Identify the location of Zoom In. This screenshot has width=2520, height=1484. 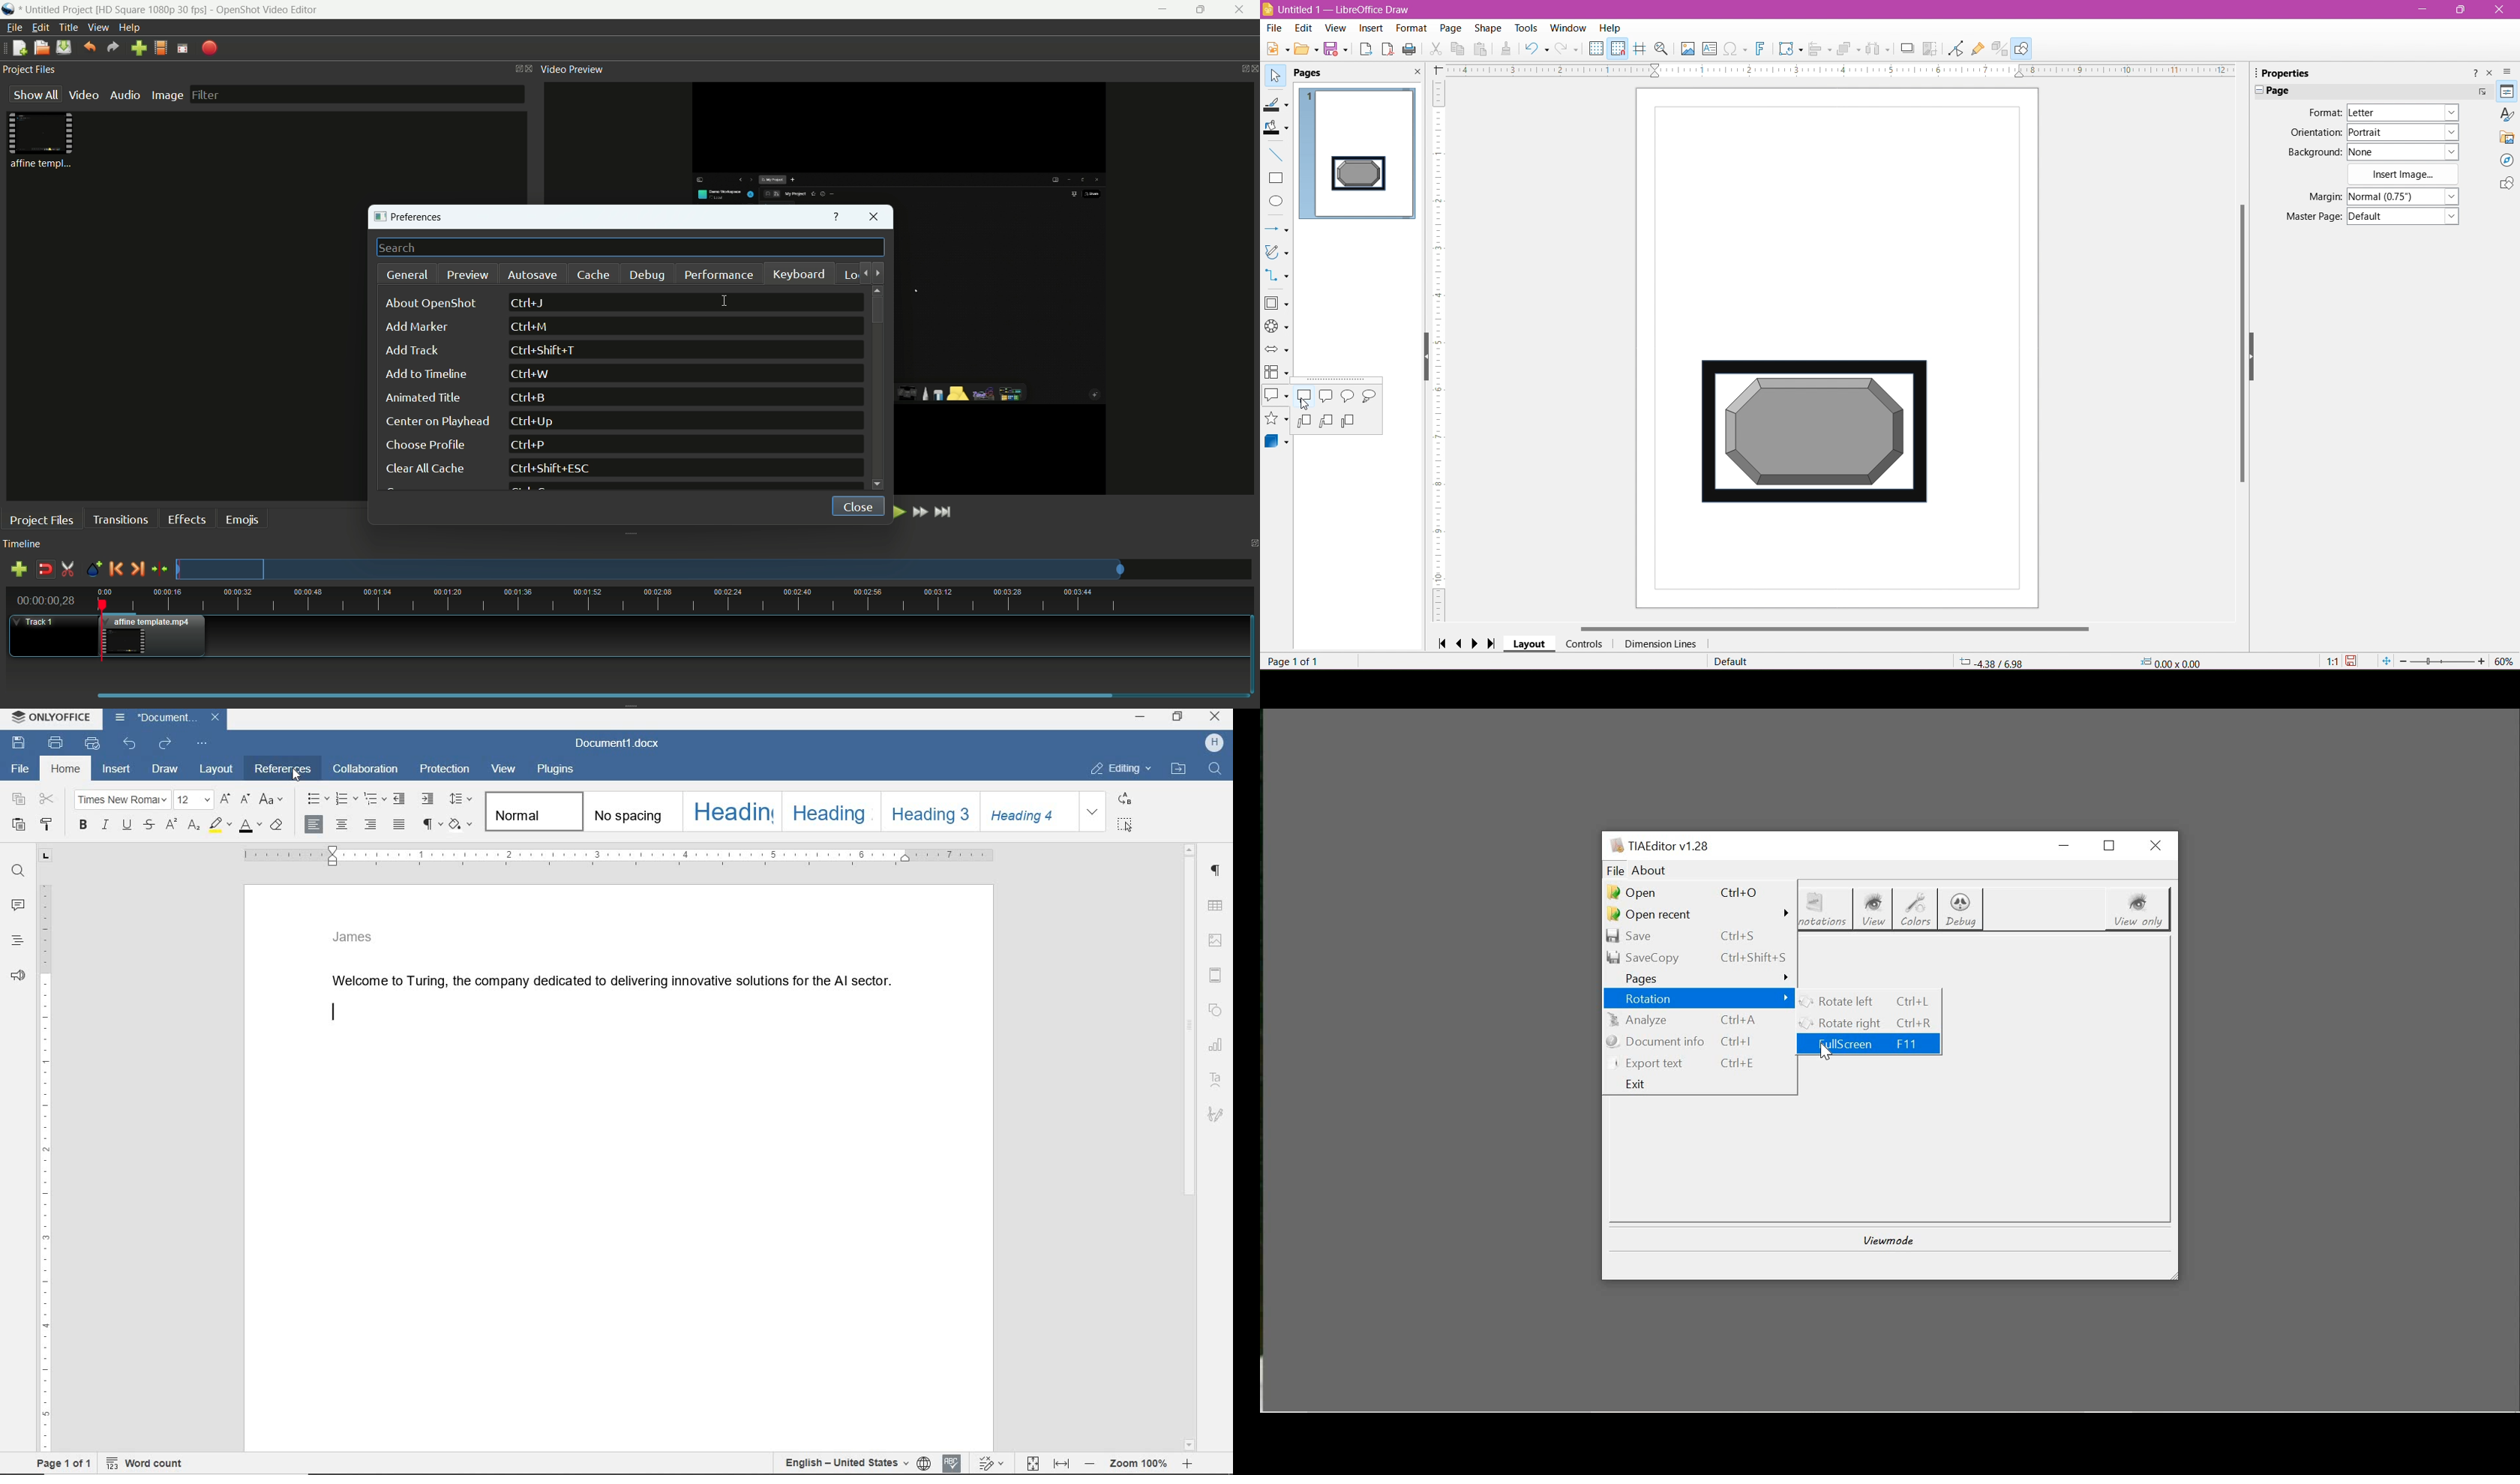
(2483, 662).